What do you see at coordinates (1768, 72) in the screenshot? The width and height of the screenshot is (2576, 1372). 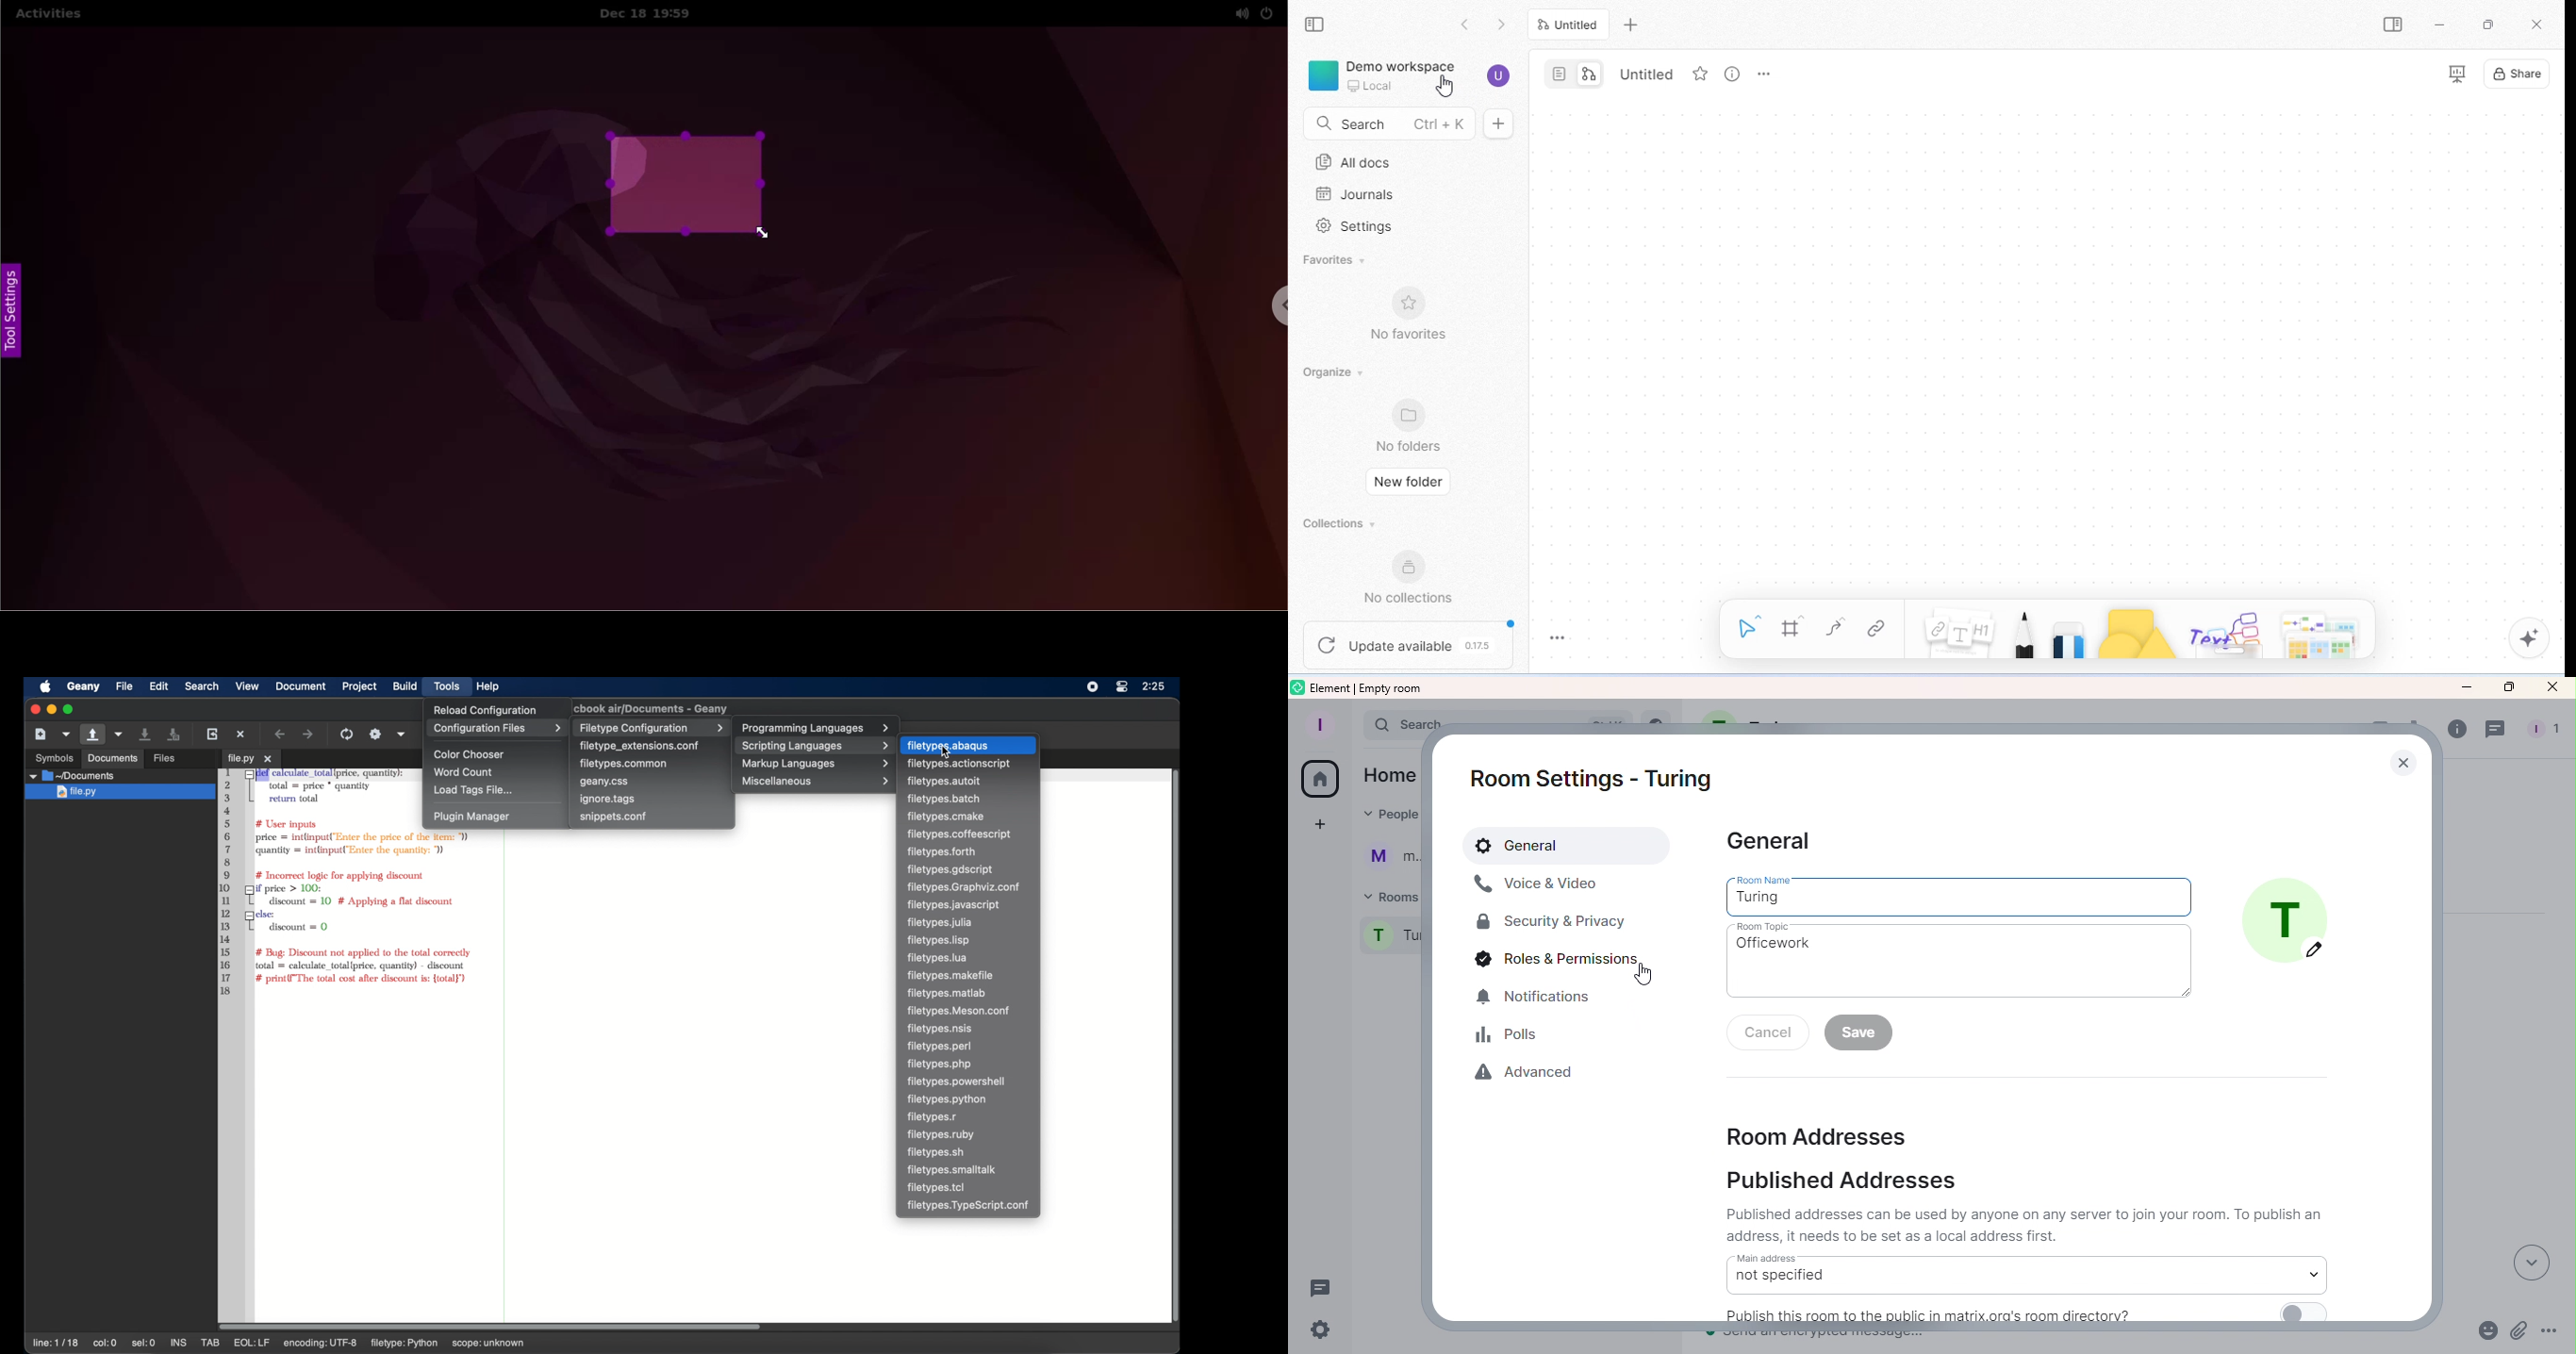 I see `rename and more` at bounding box center [1768, 72].